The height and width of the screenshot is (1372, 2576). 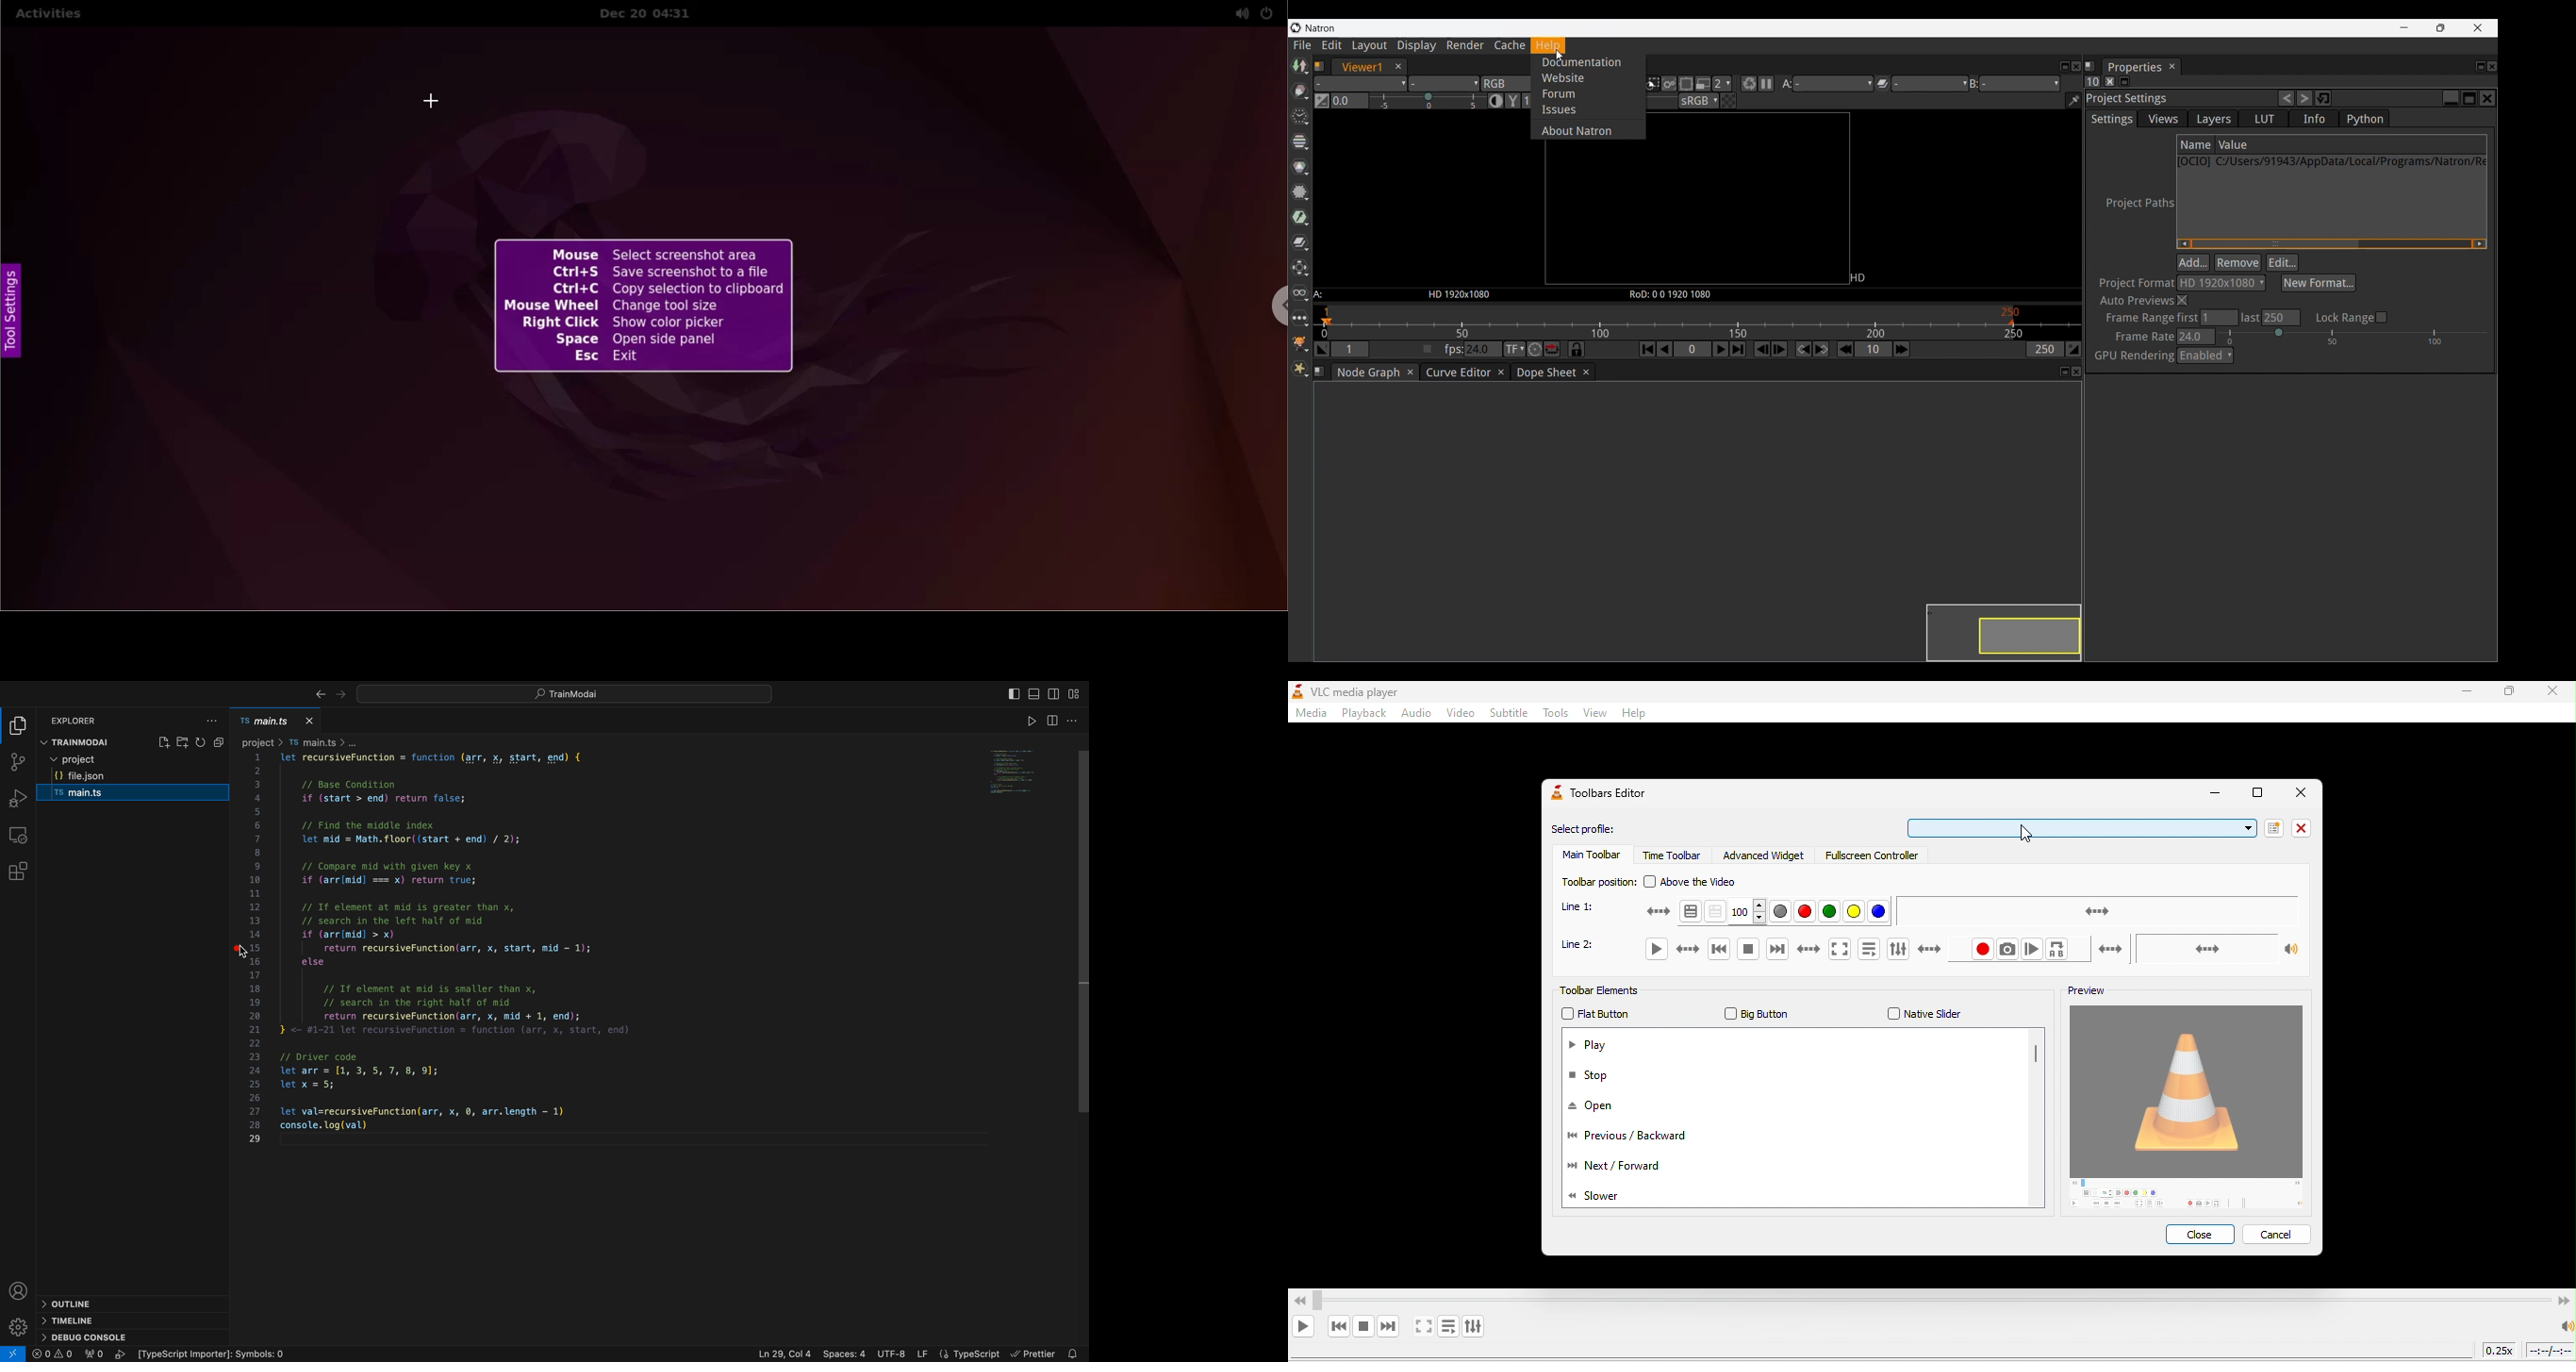 What do you see at coordinates (1605, 1195) in the screenshot?
I see `slower` at bounding box center [1605, 1195].